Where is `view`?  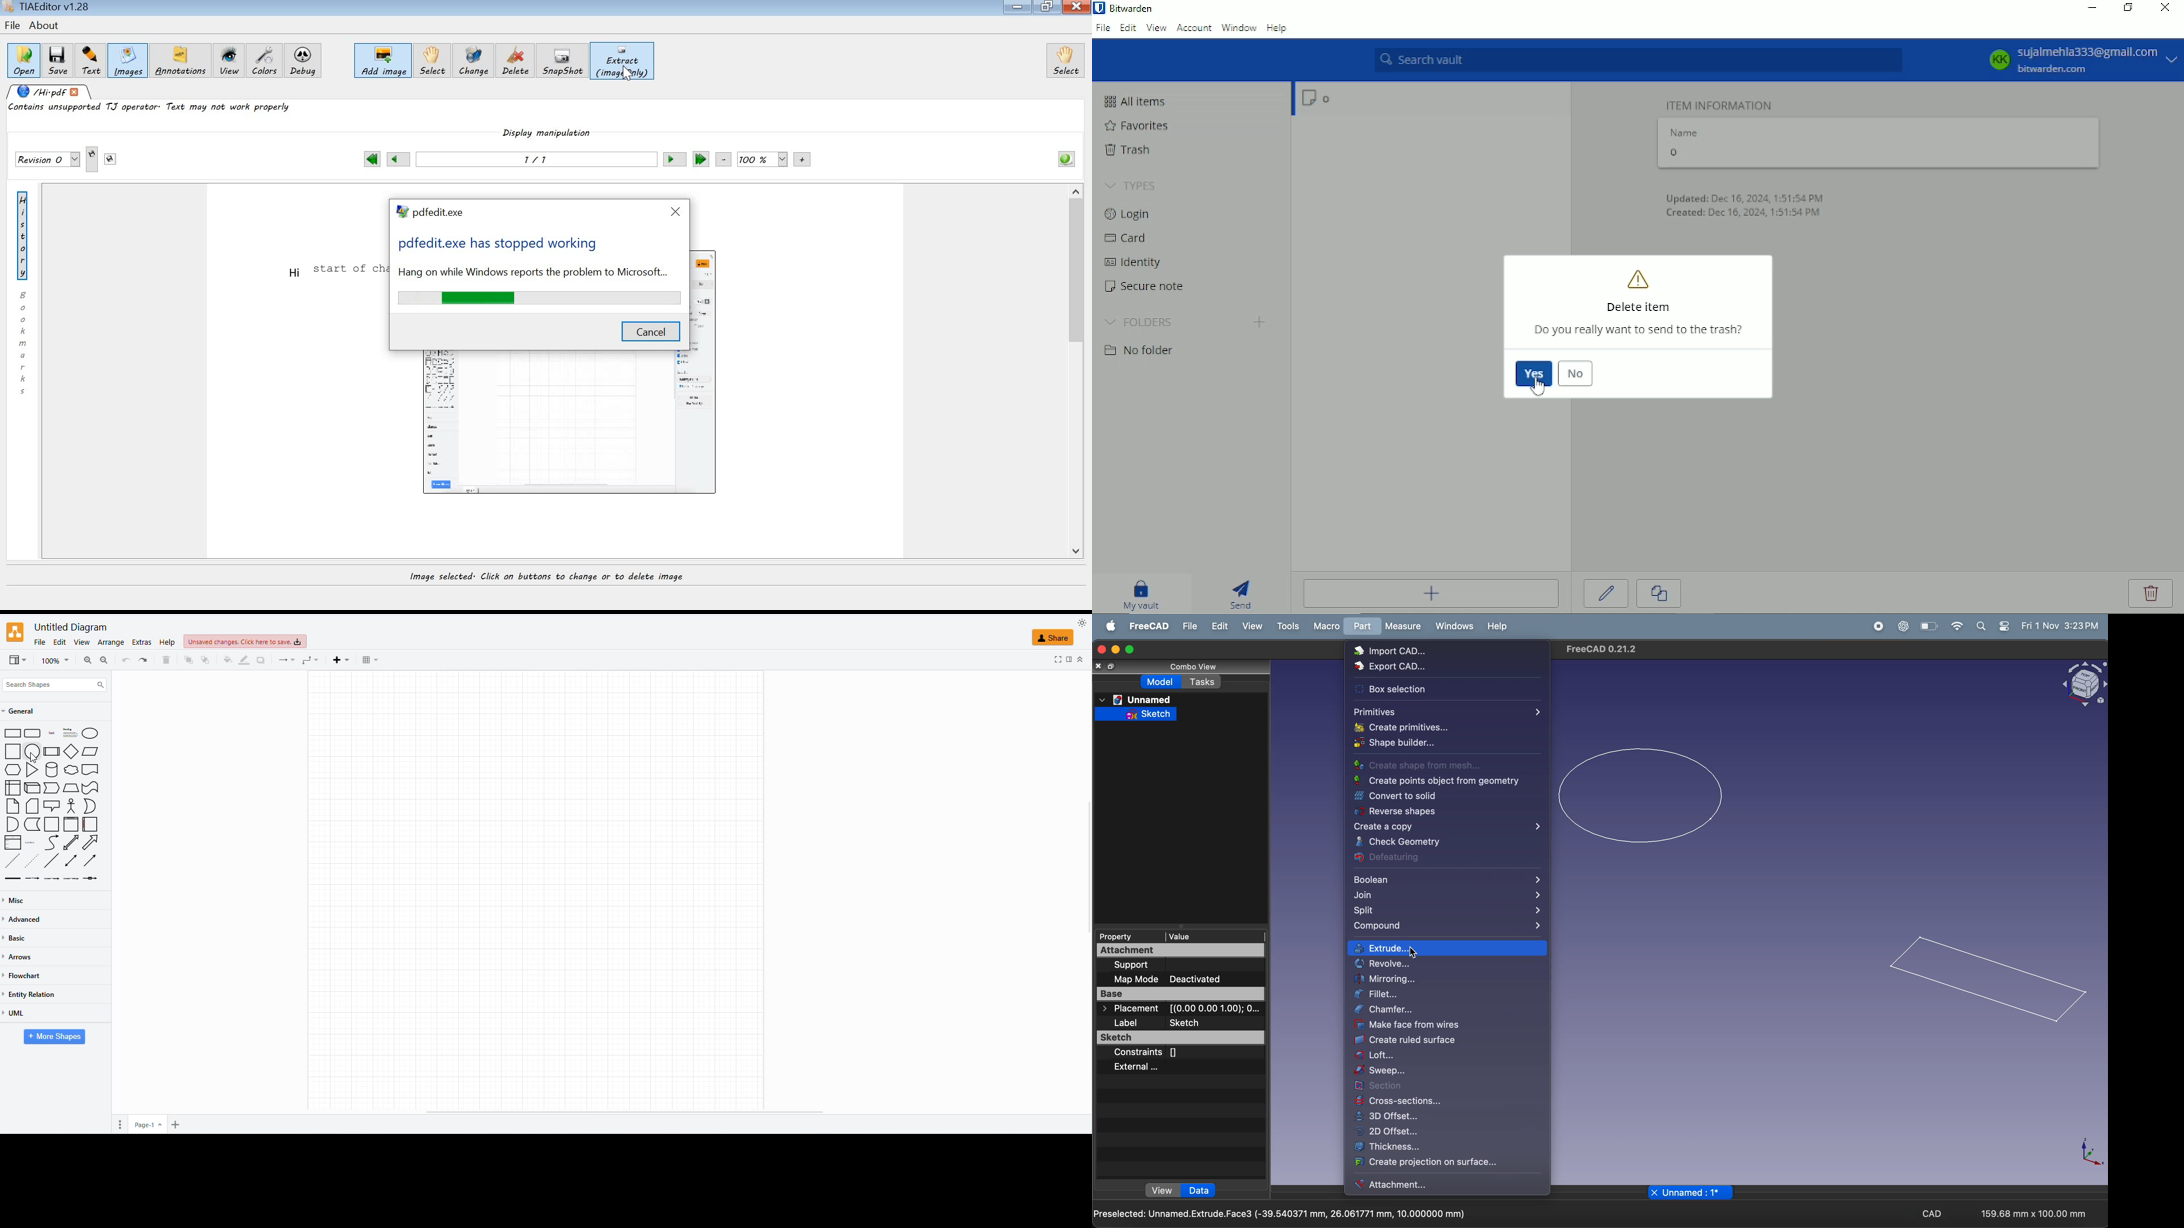 view is located at coordinates (1162, 1190).